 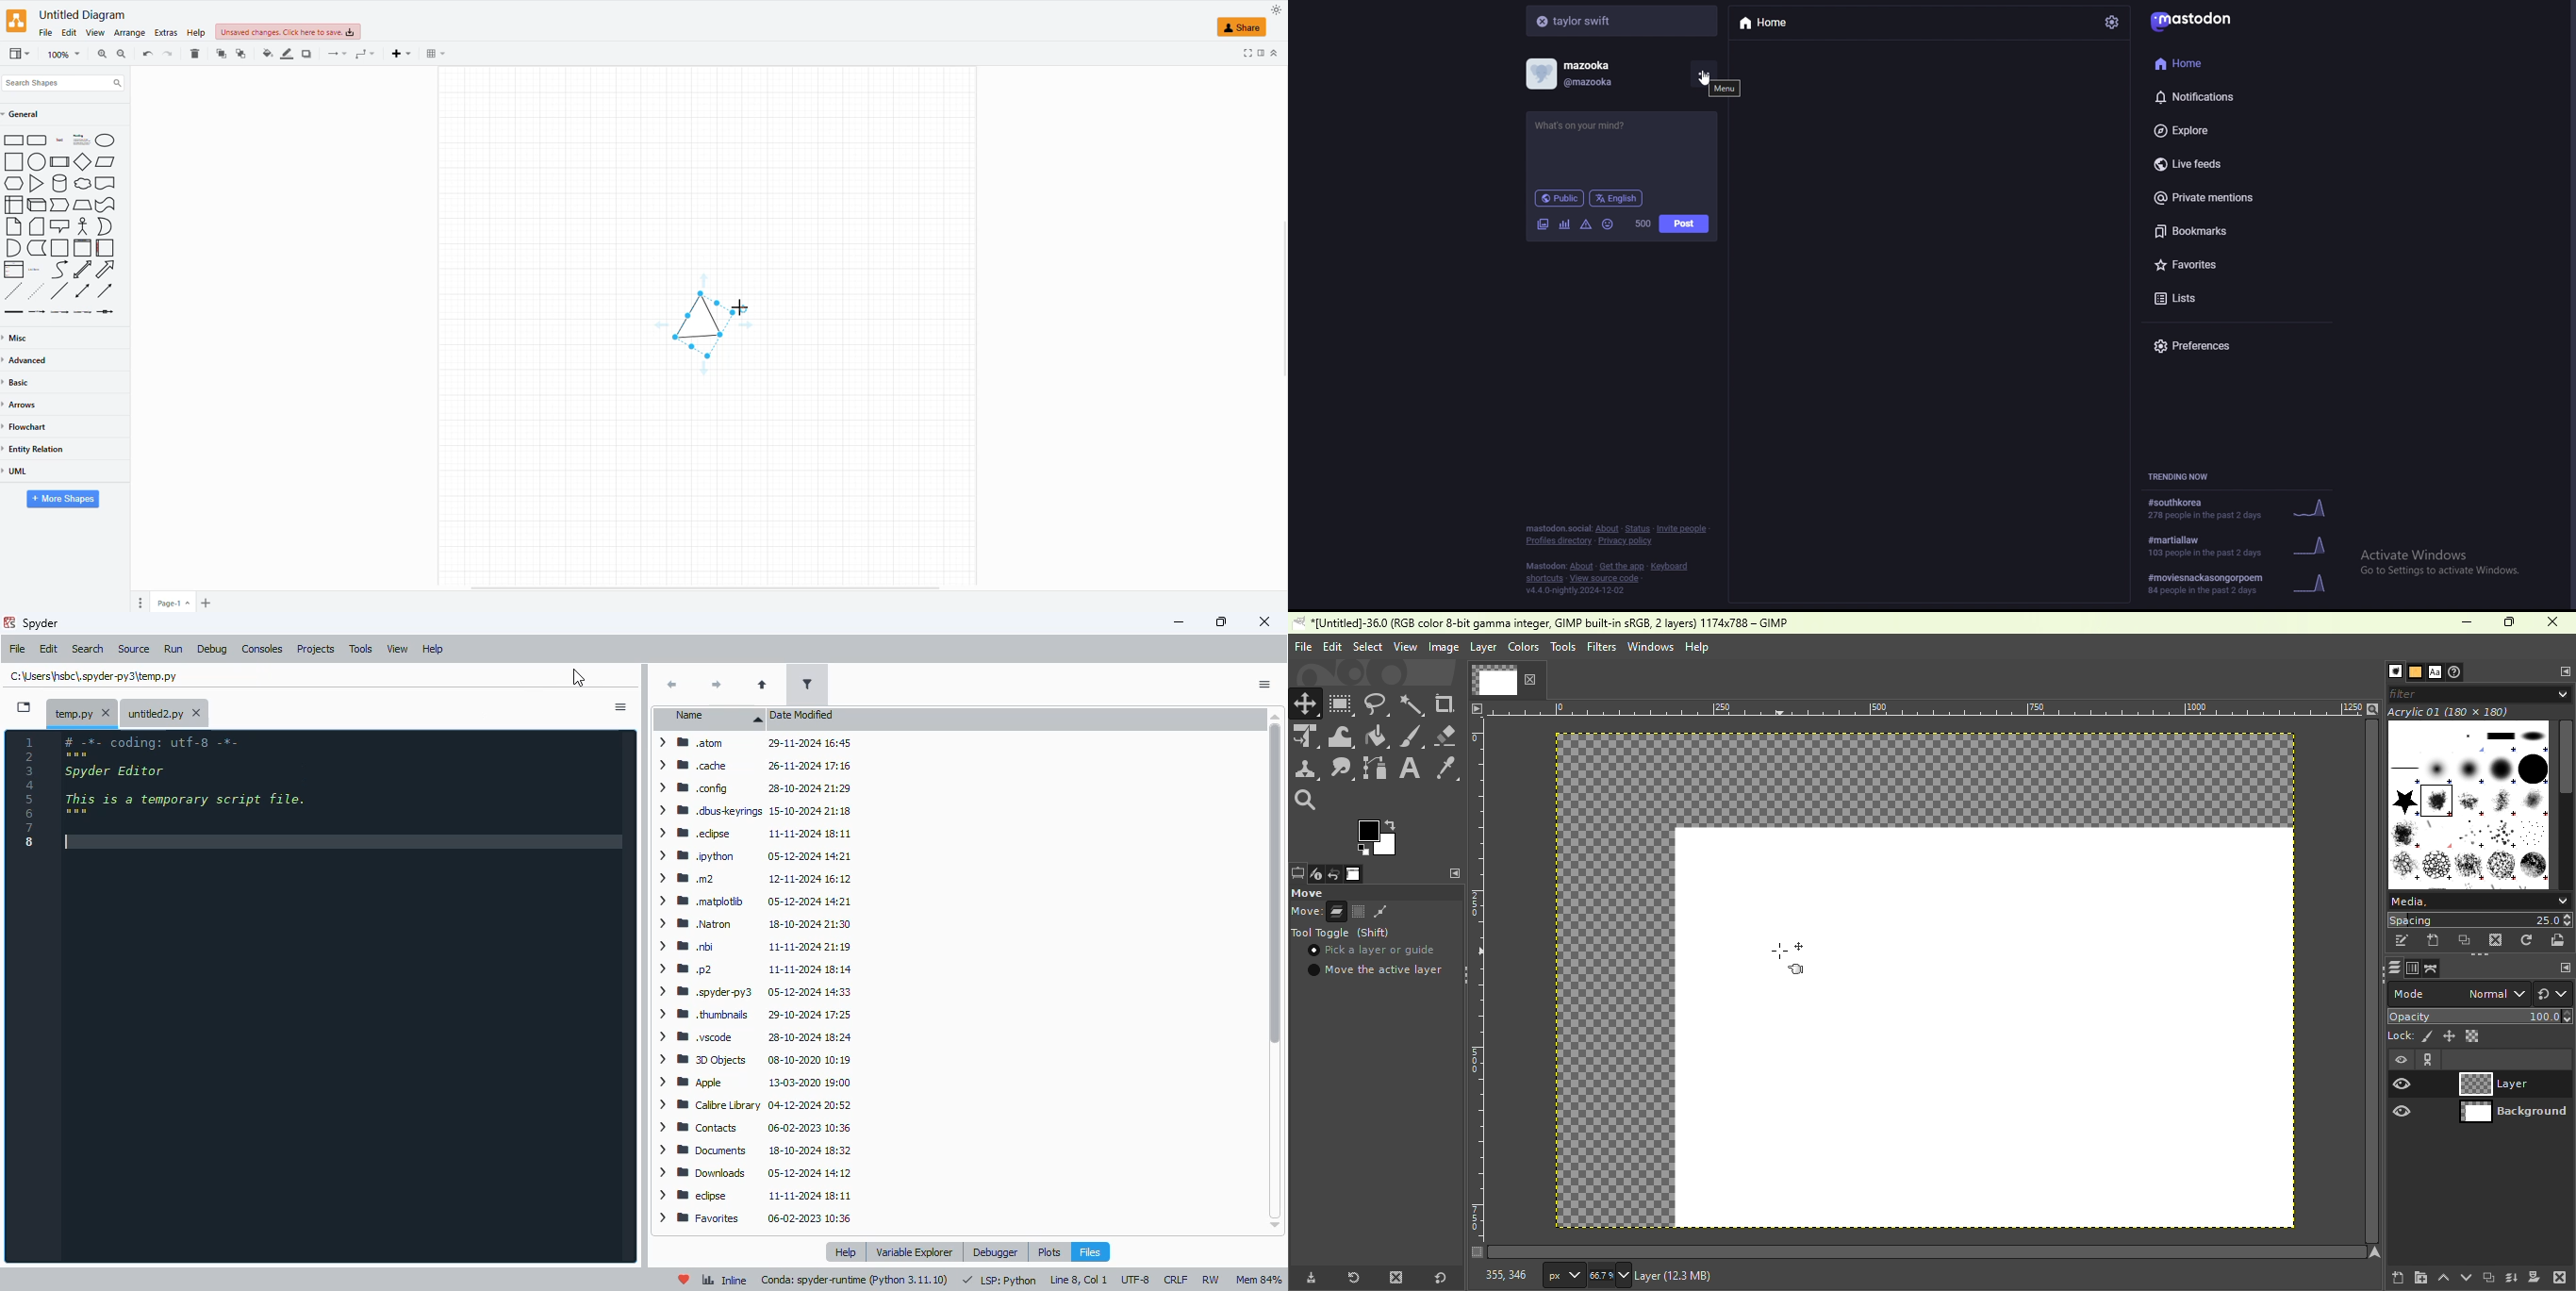 What do you see at coordinates (751, 809) in the screenshot?
I see `> WM .dbuskeyrings 15-10-2024 21:18` at bounding box center [751, 809].